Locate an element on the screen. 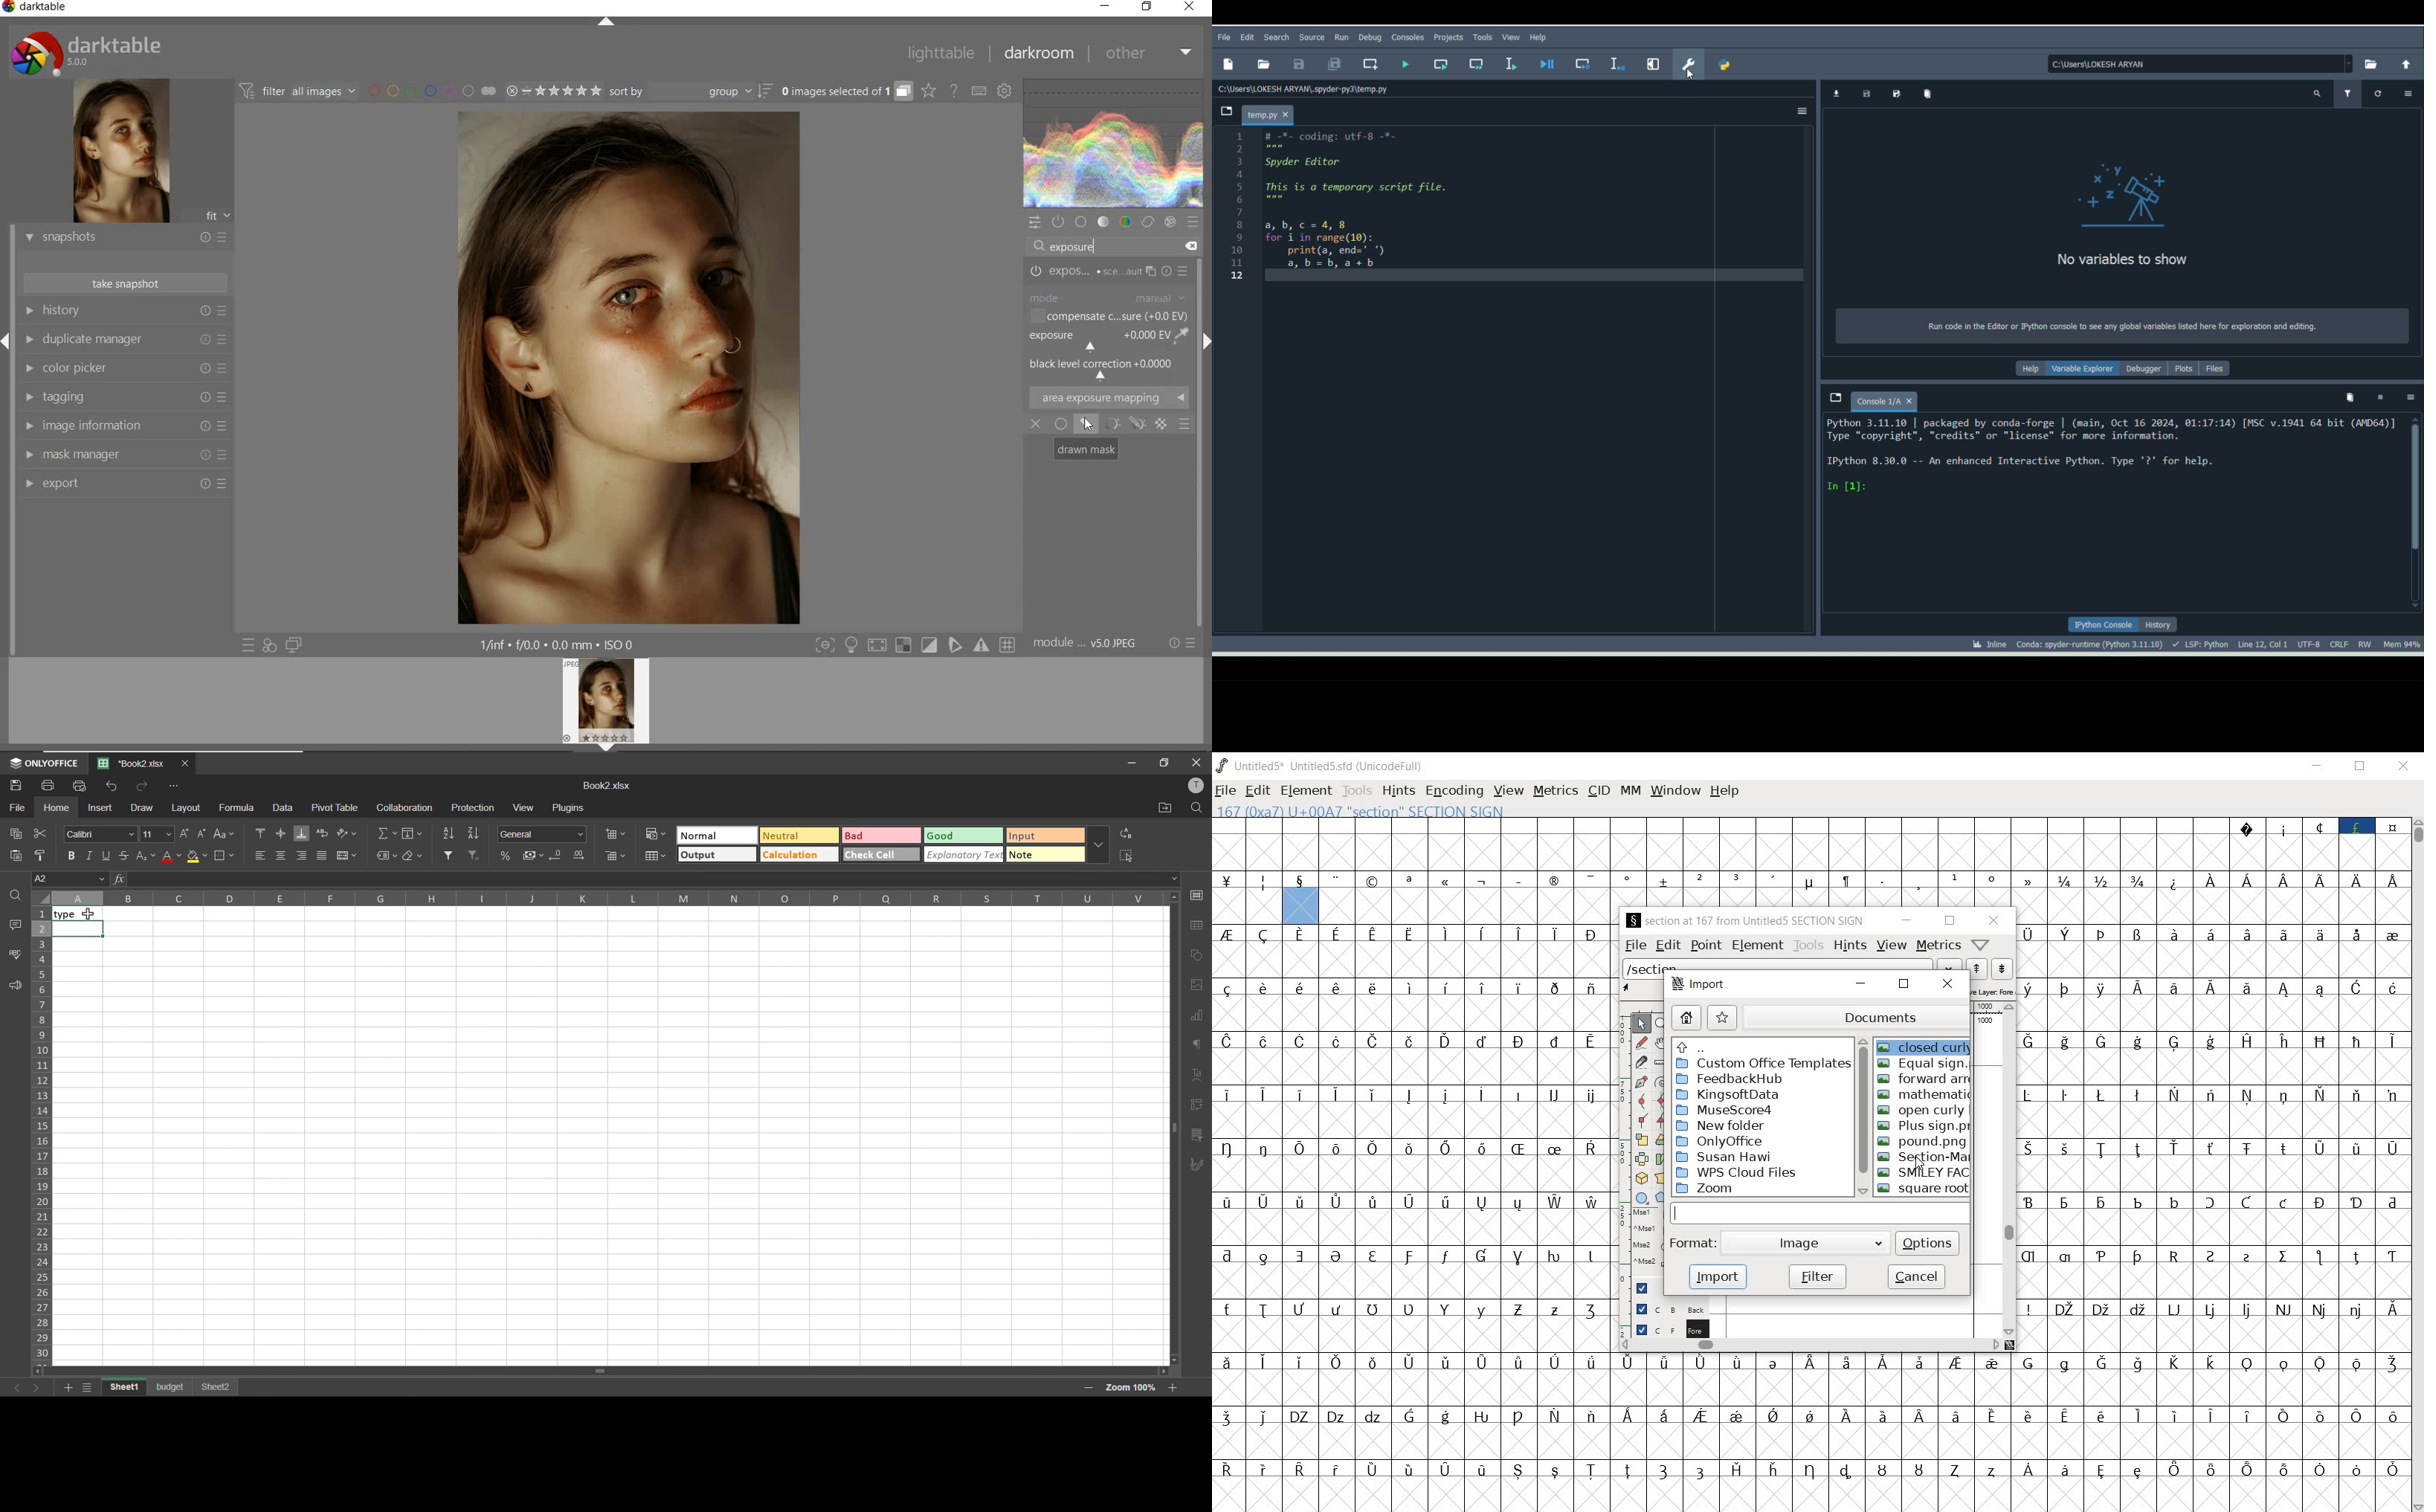 The width and height of the screenshot is (2436, 1512). FORWARD ARR. is located at coordinates (1924, 1079).